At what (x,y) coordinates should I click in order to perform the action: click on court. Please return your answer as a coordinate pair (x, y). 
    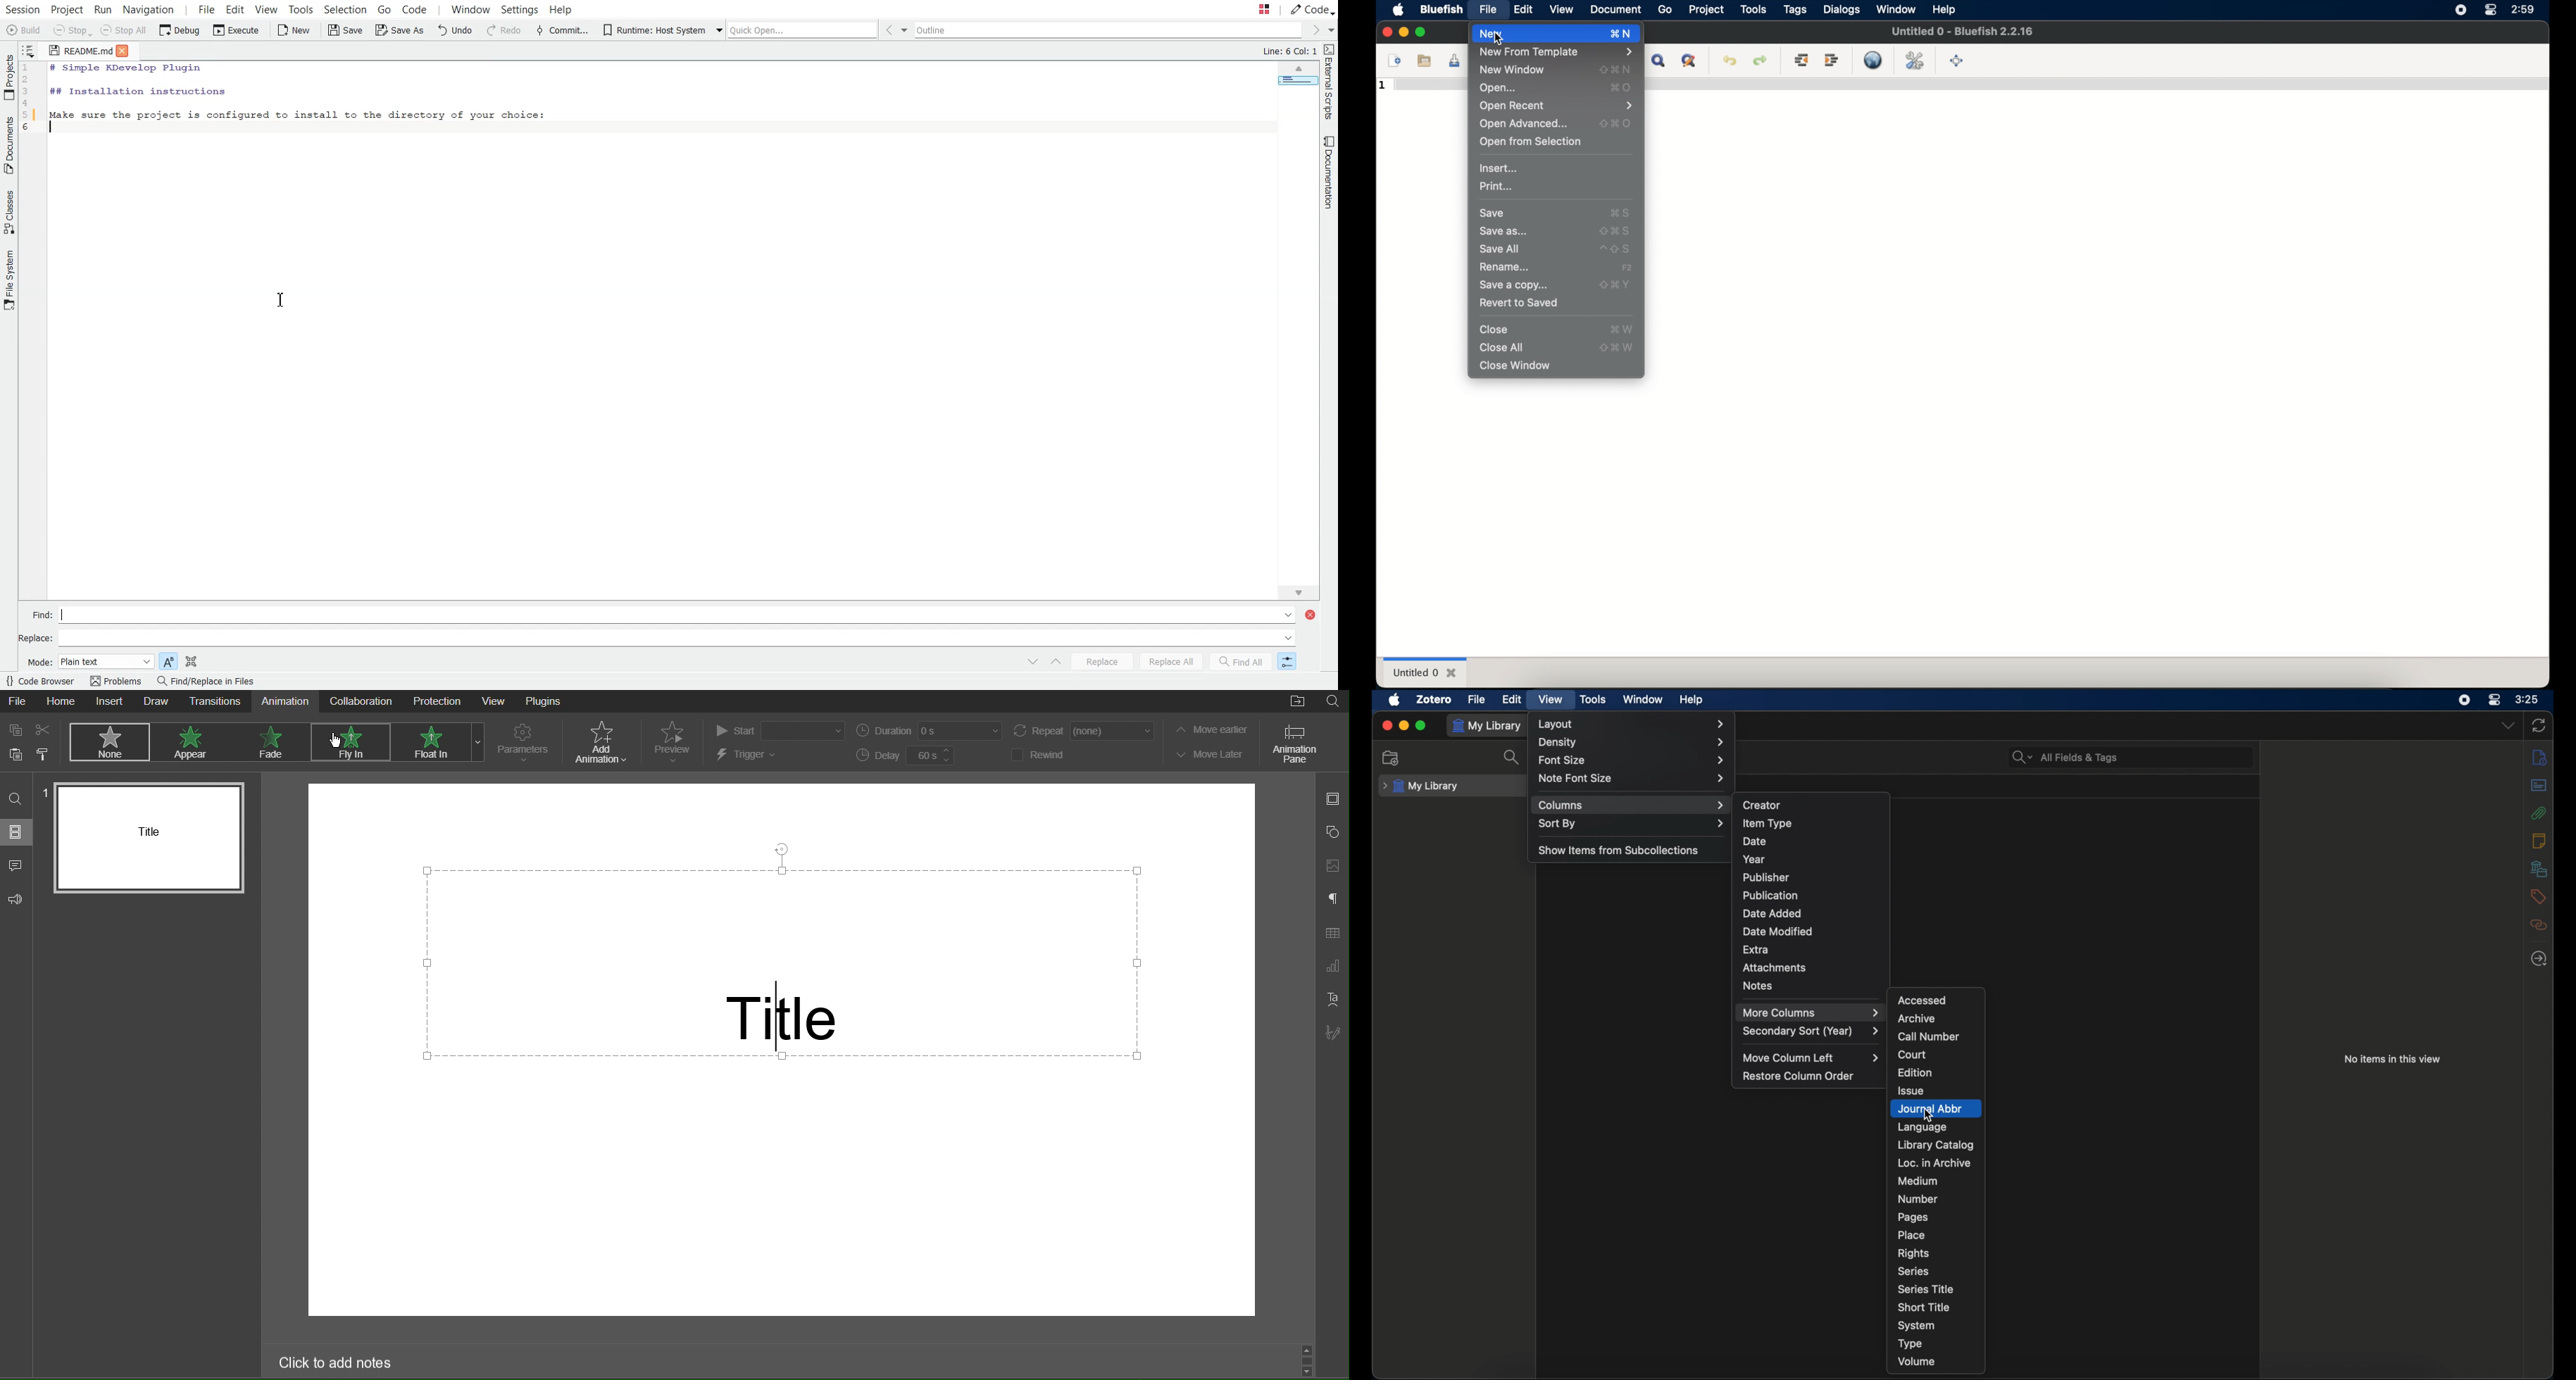
    Looking at the image, I should click on (1912, 1054).